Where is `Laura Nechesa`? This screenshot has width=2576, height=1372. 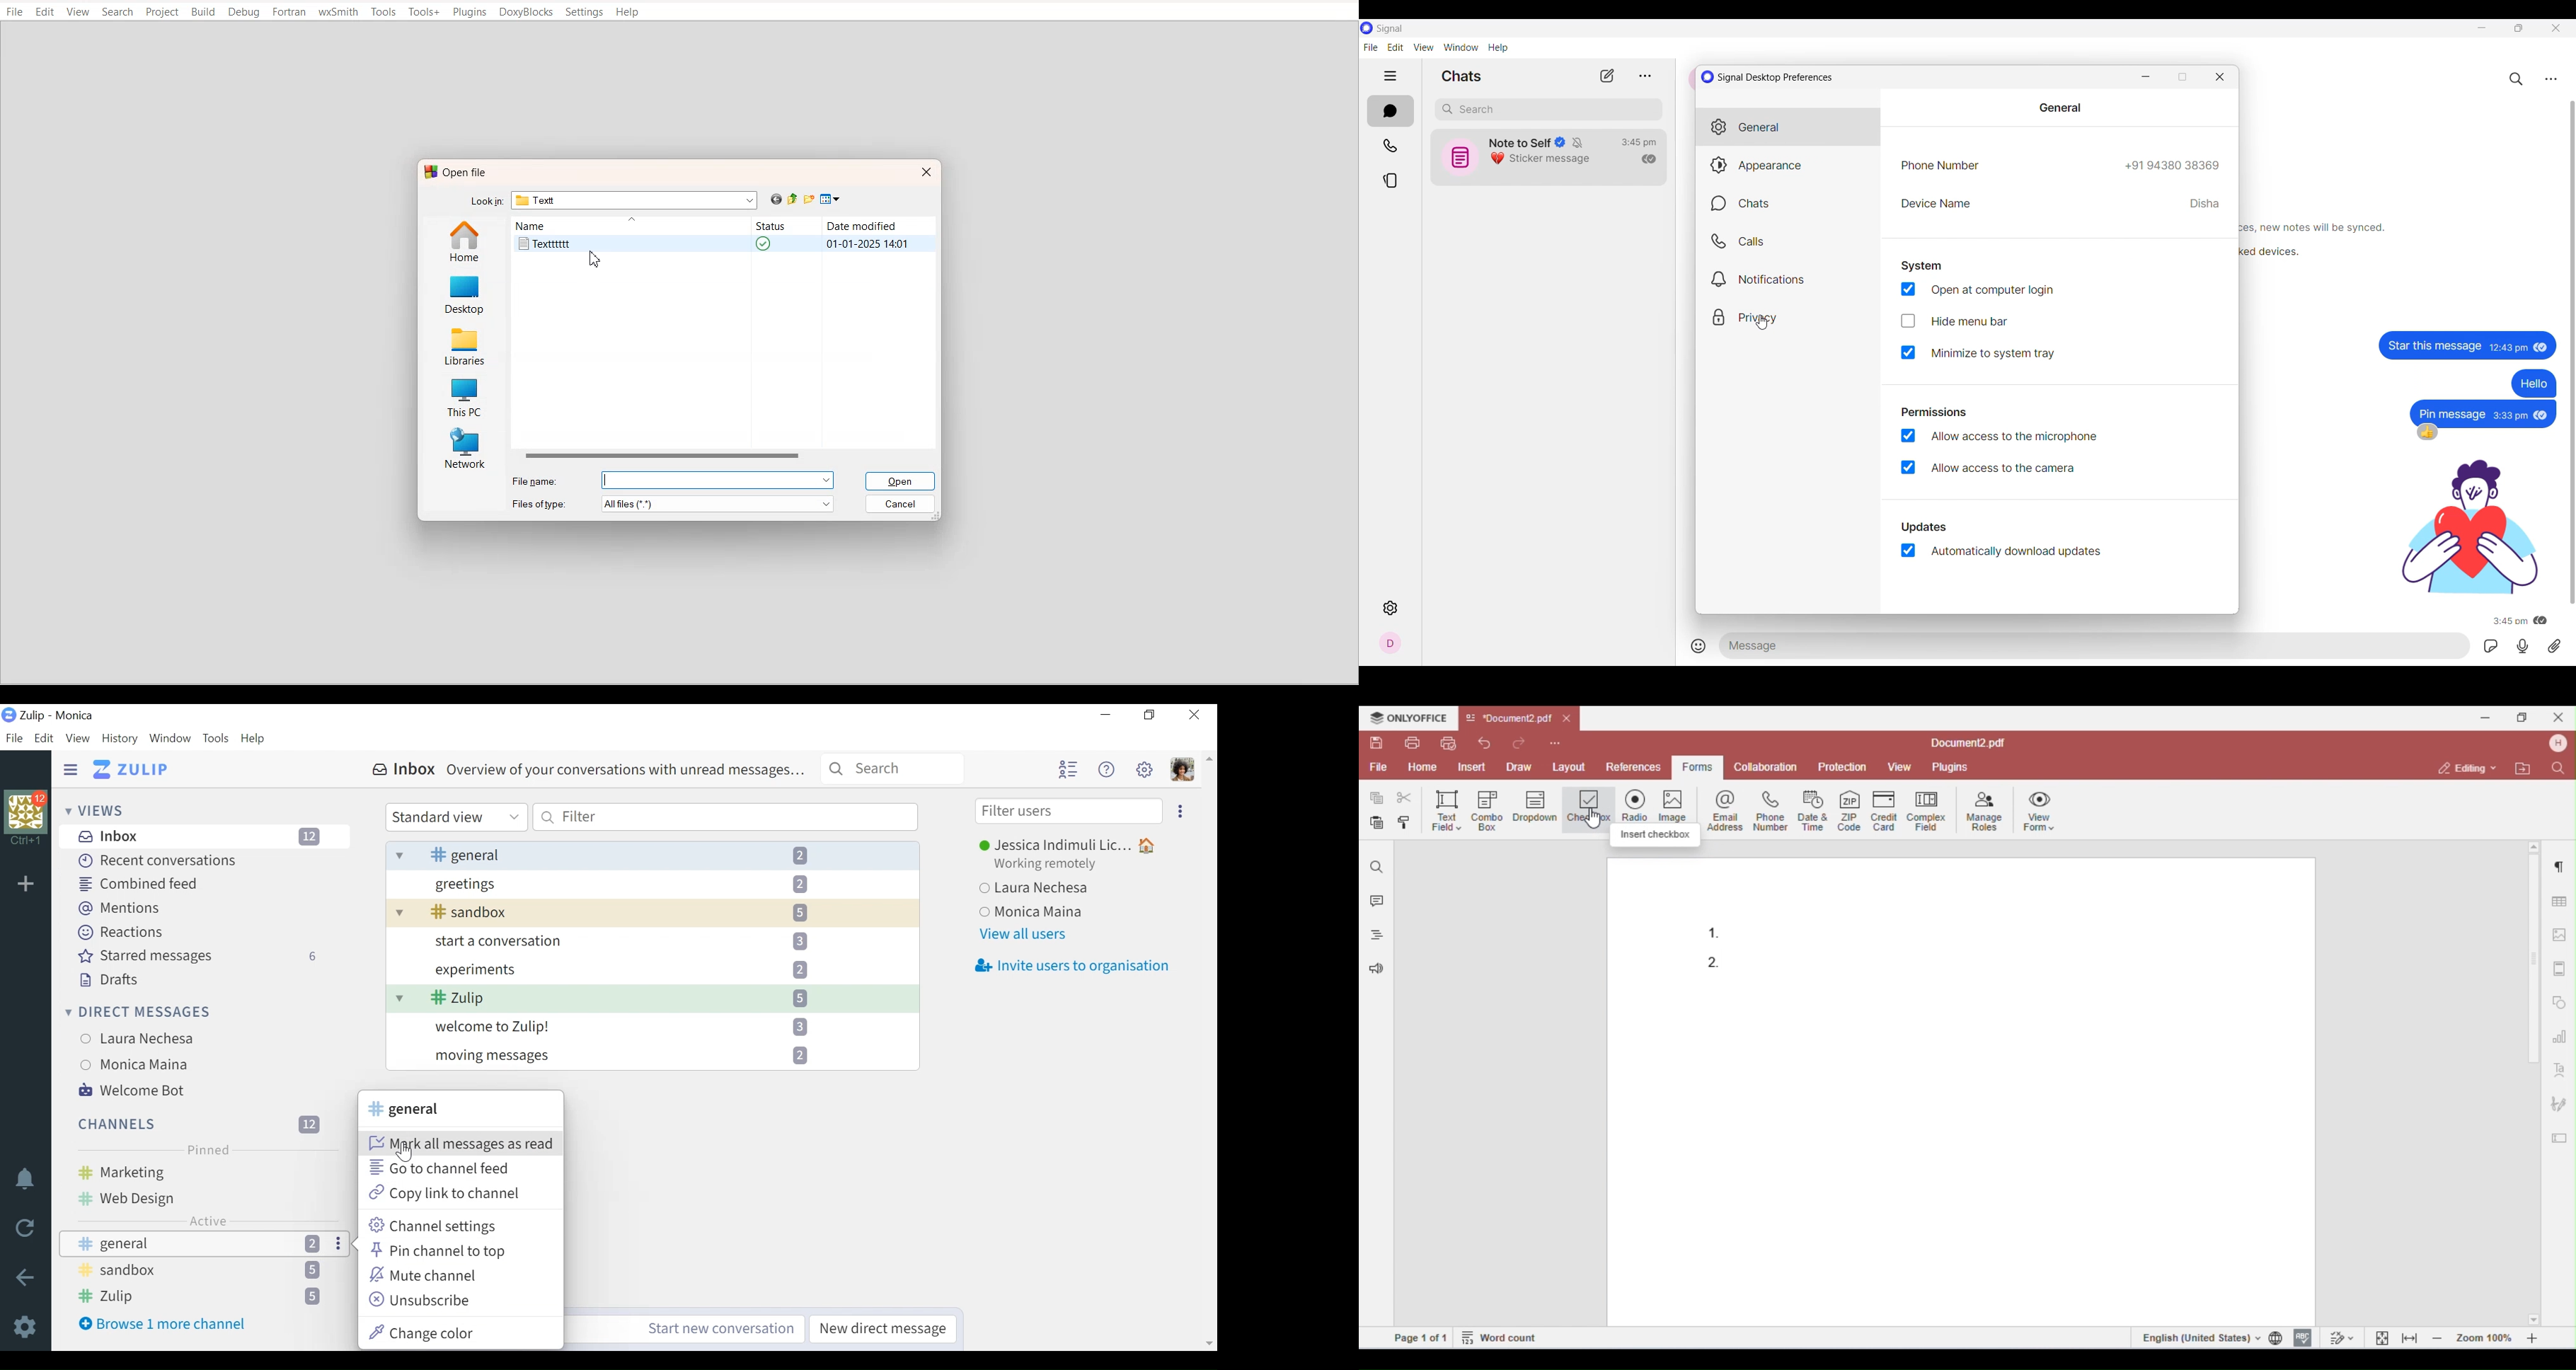 Laura Nechesa is located at coordinates (200, 1039).